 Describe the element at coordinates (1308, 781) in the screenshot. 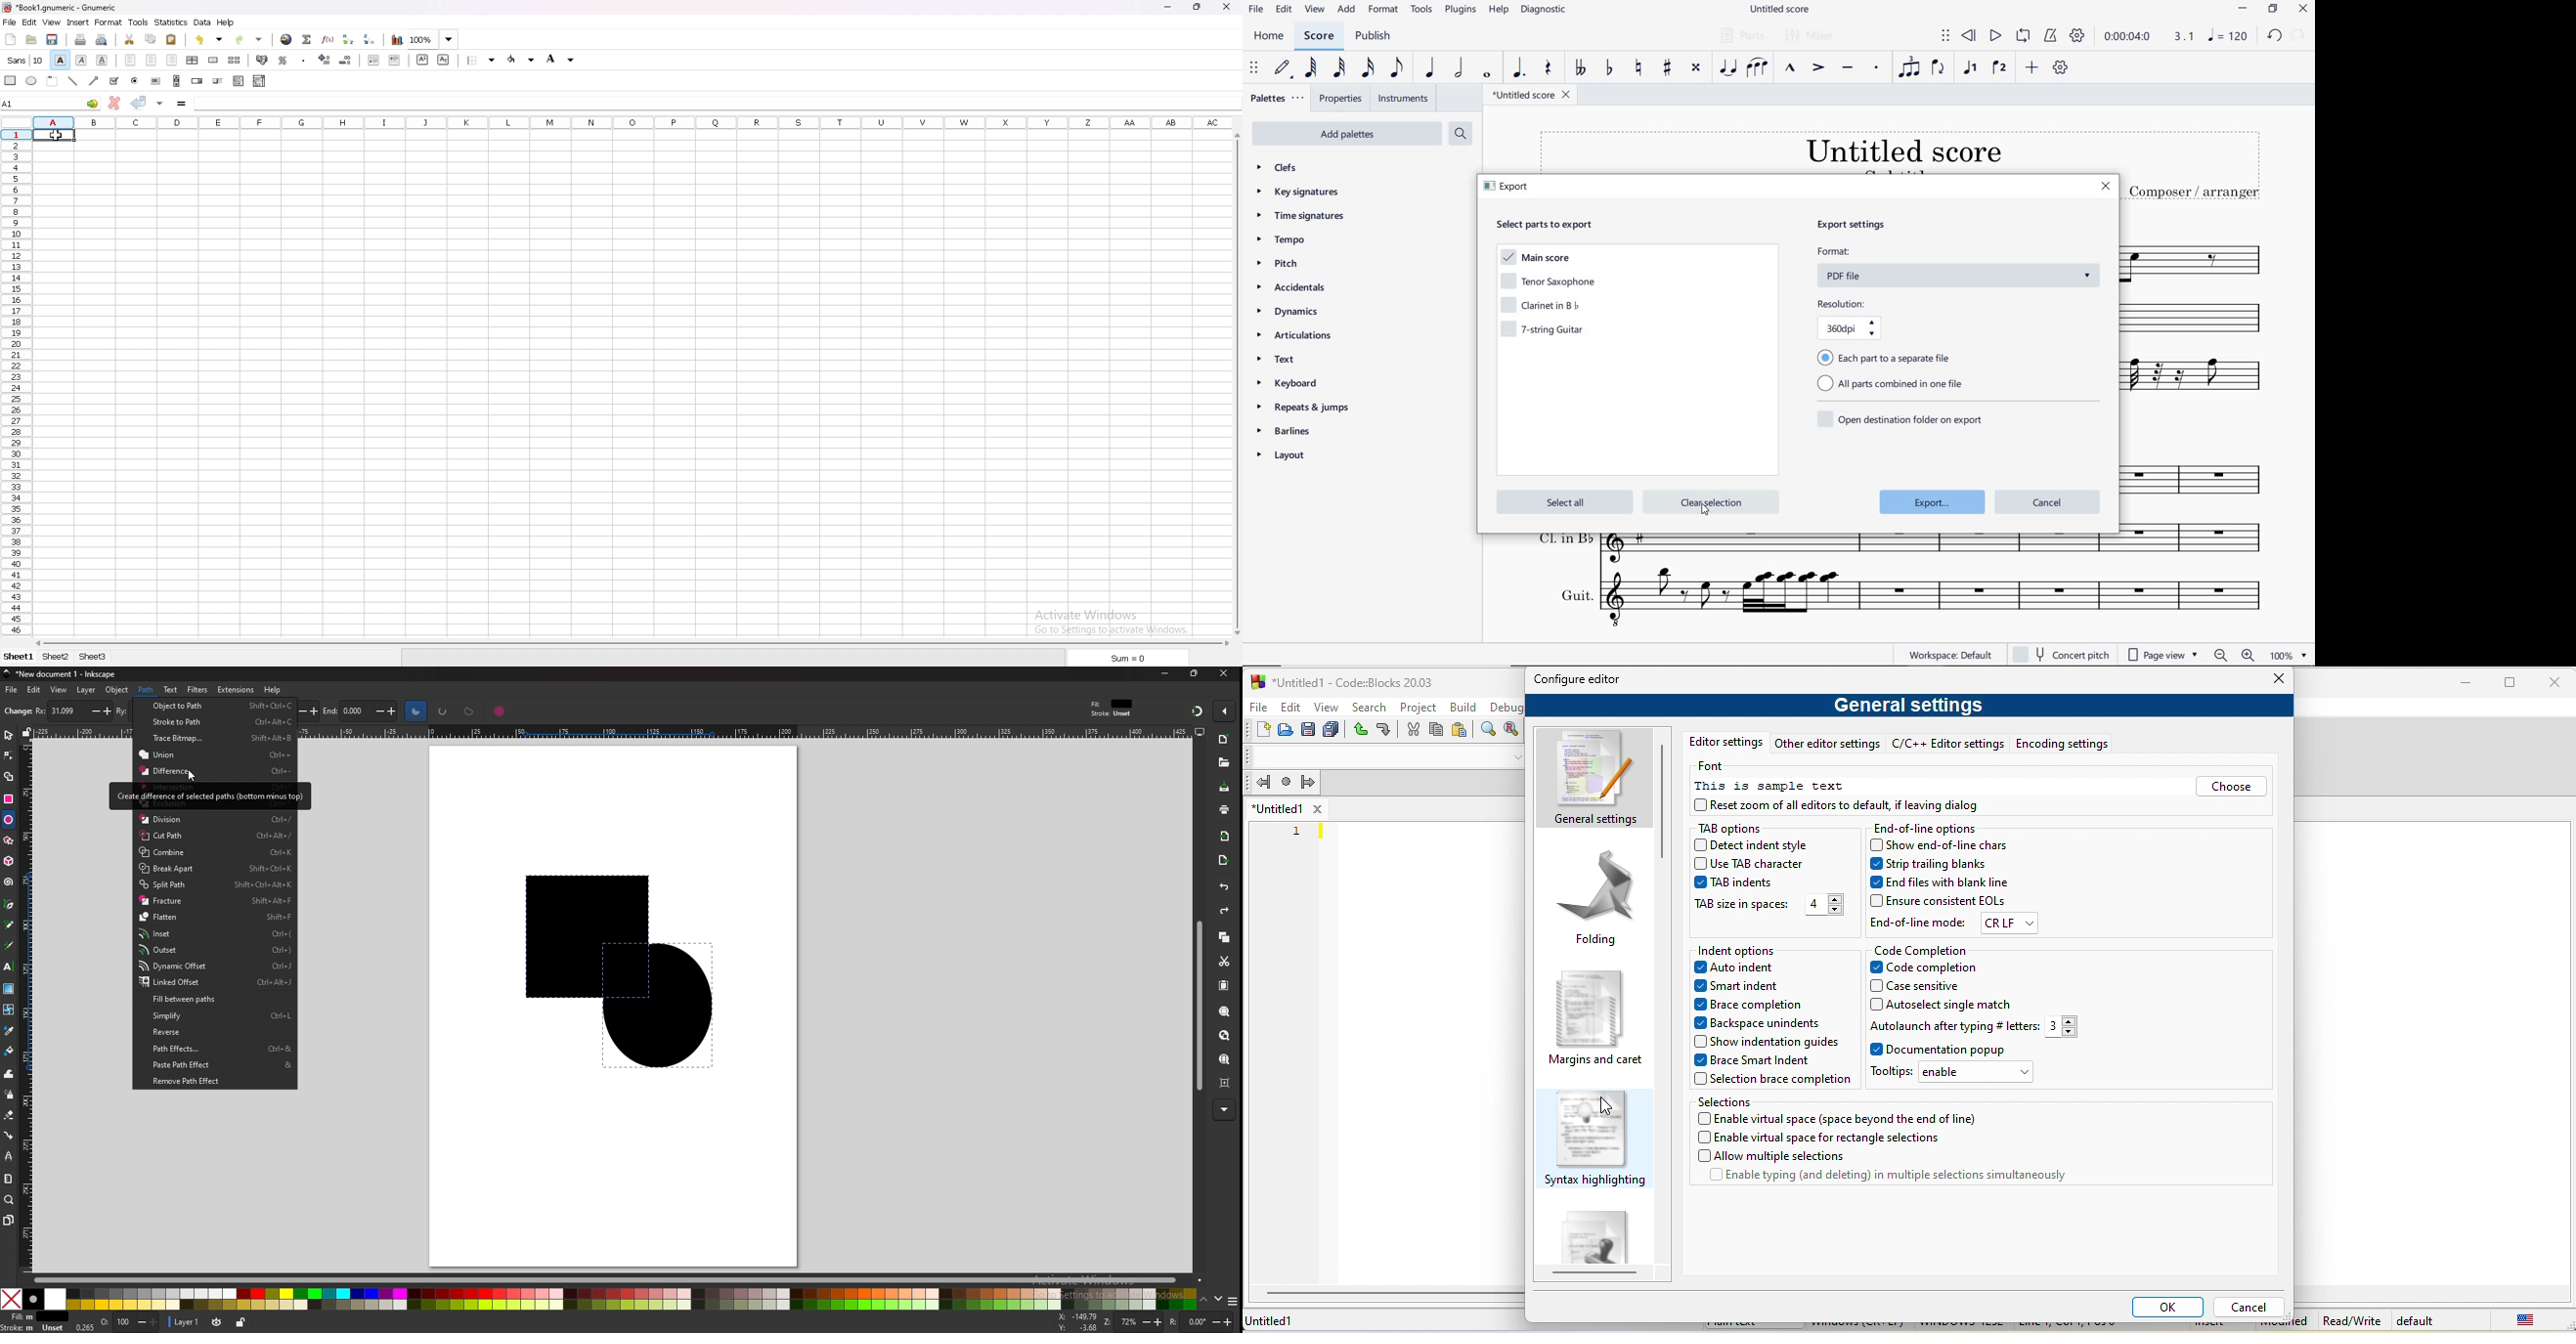

I see `jump forward` at that location.